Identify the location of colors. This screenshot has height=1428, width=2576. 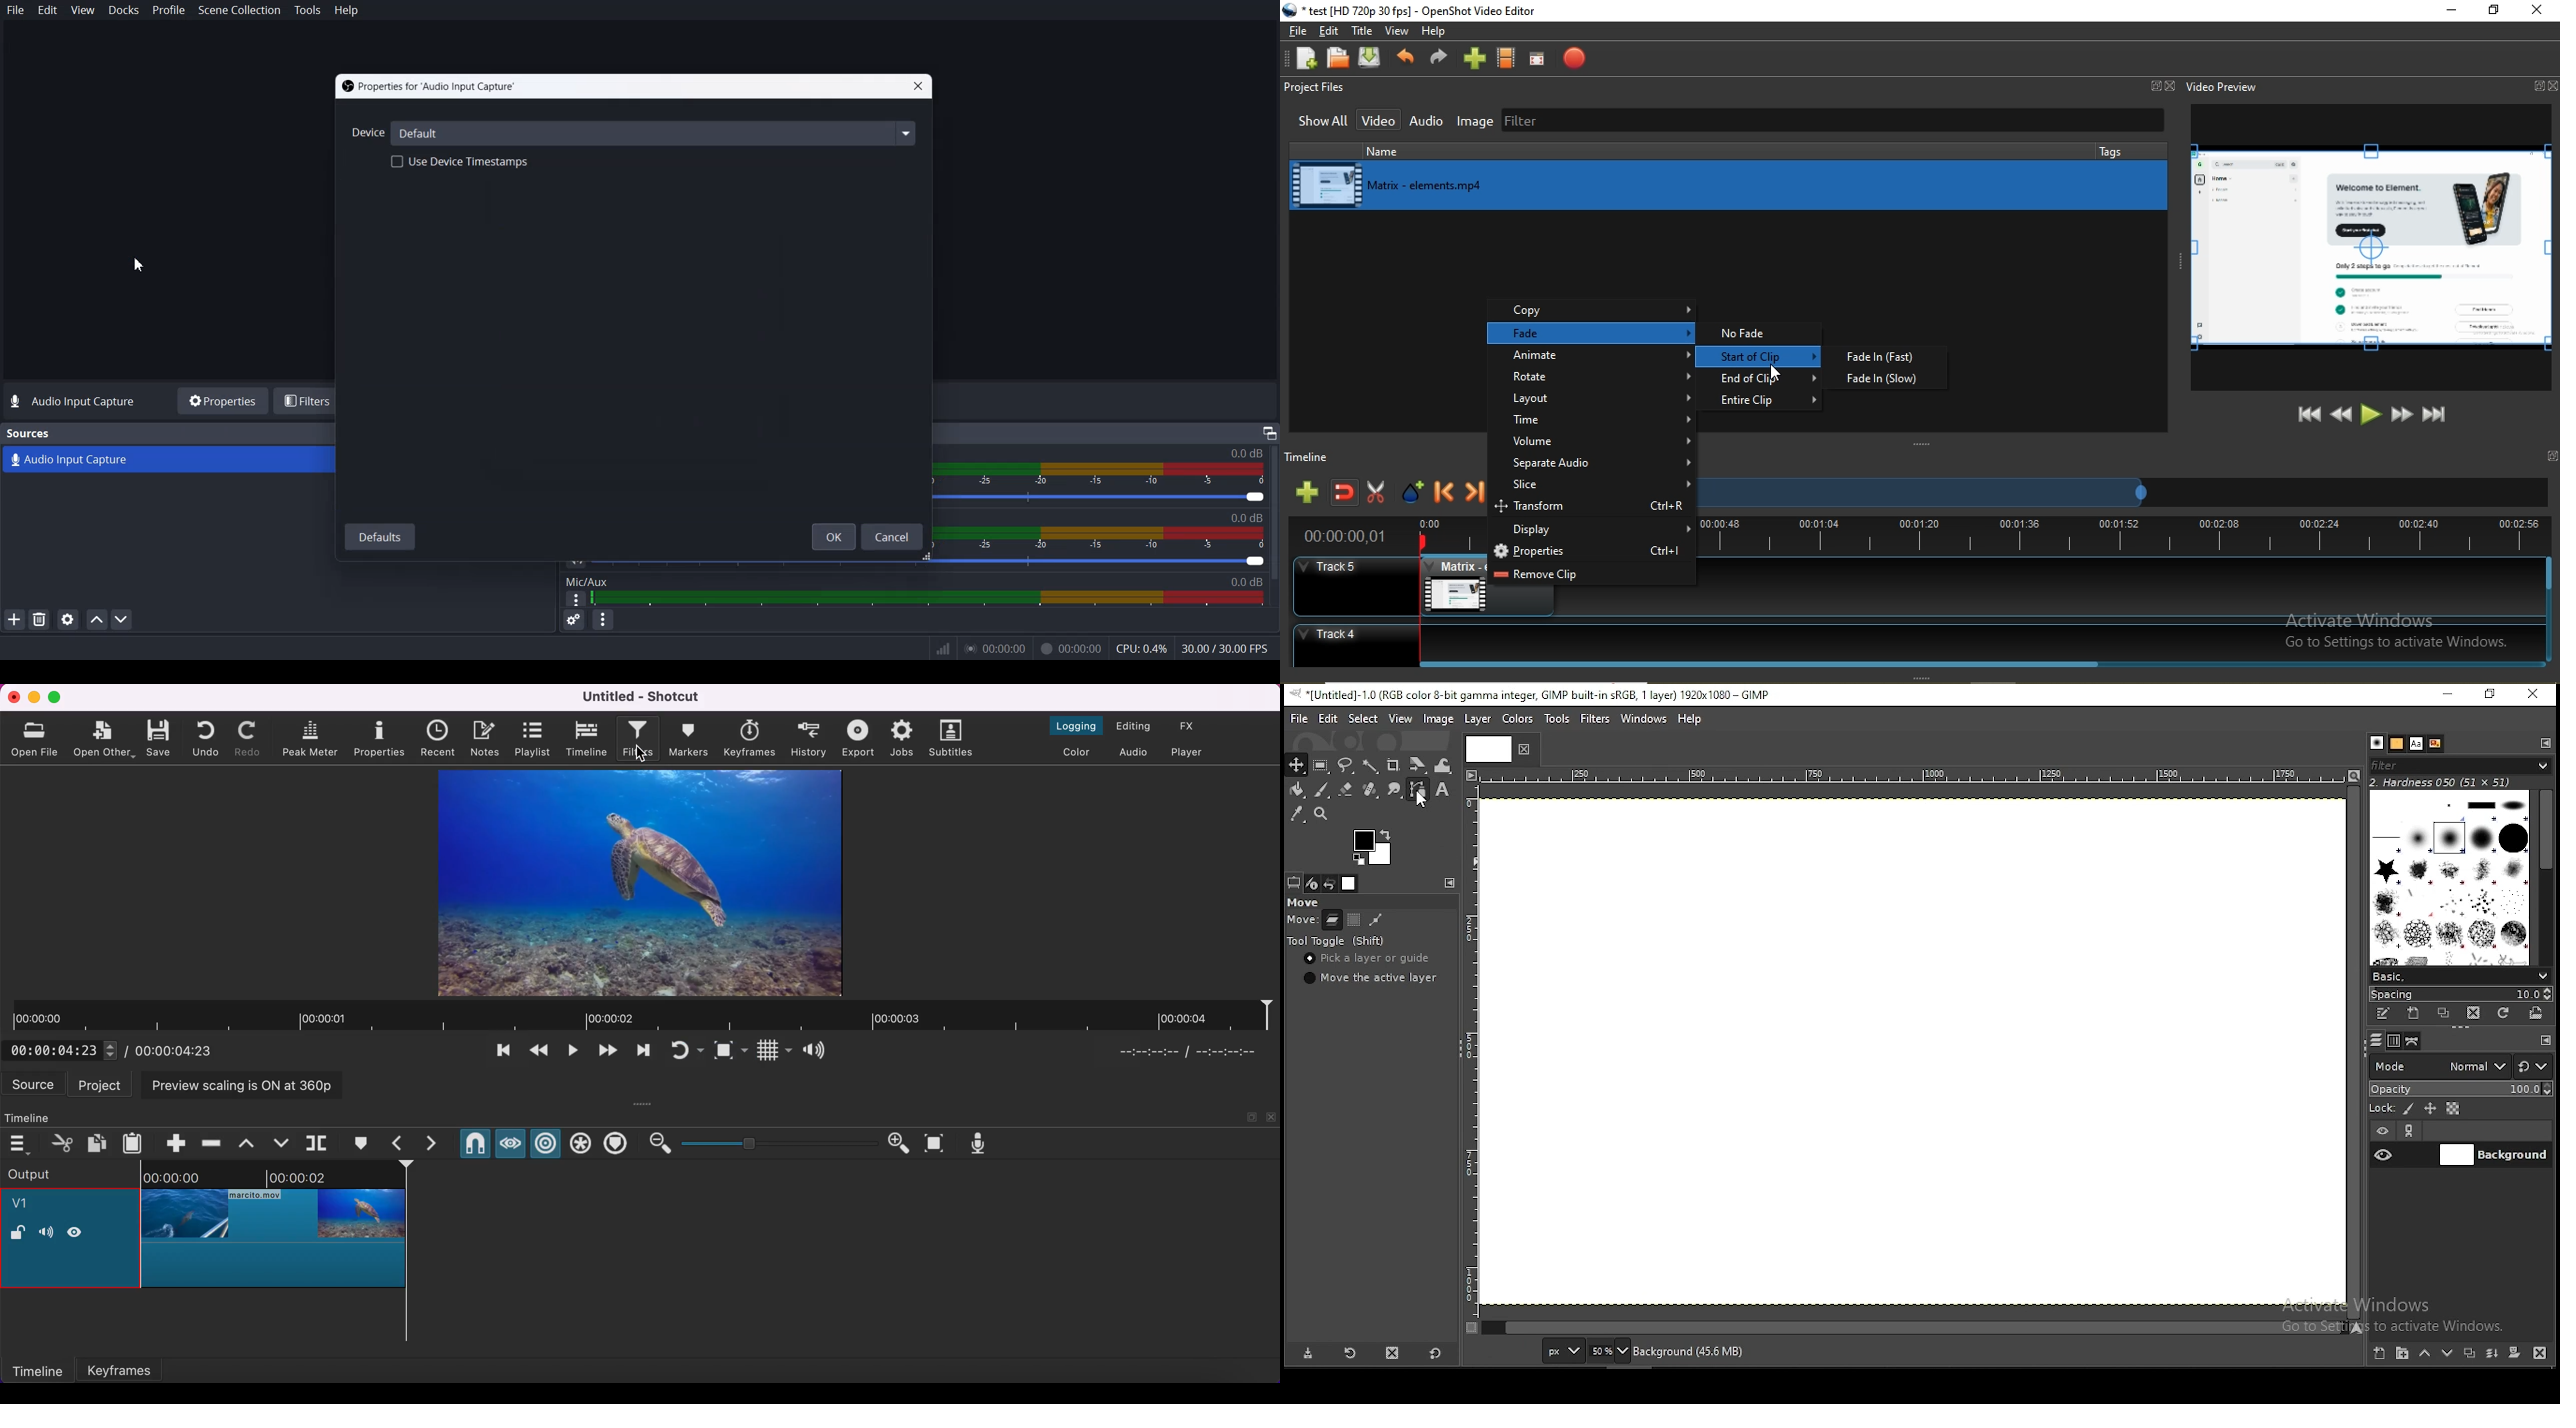
(1518, 717).